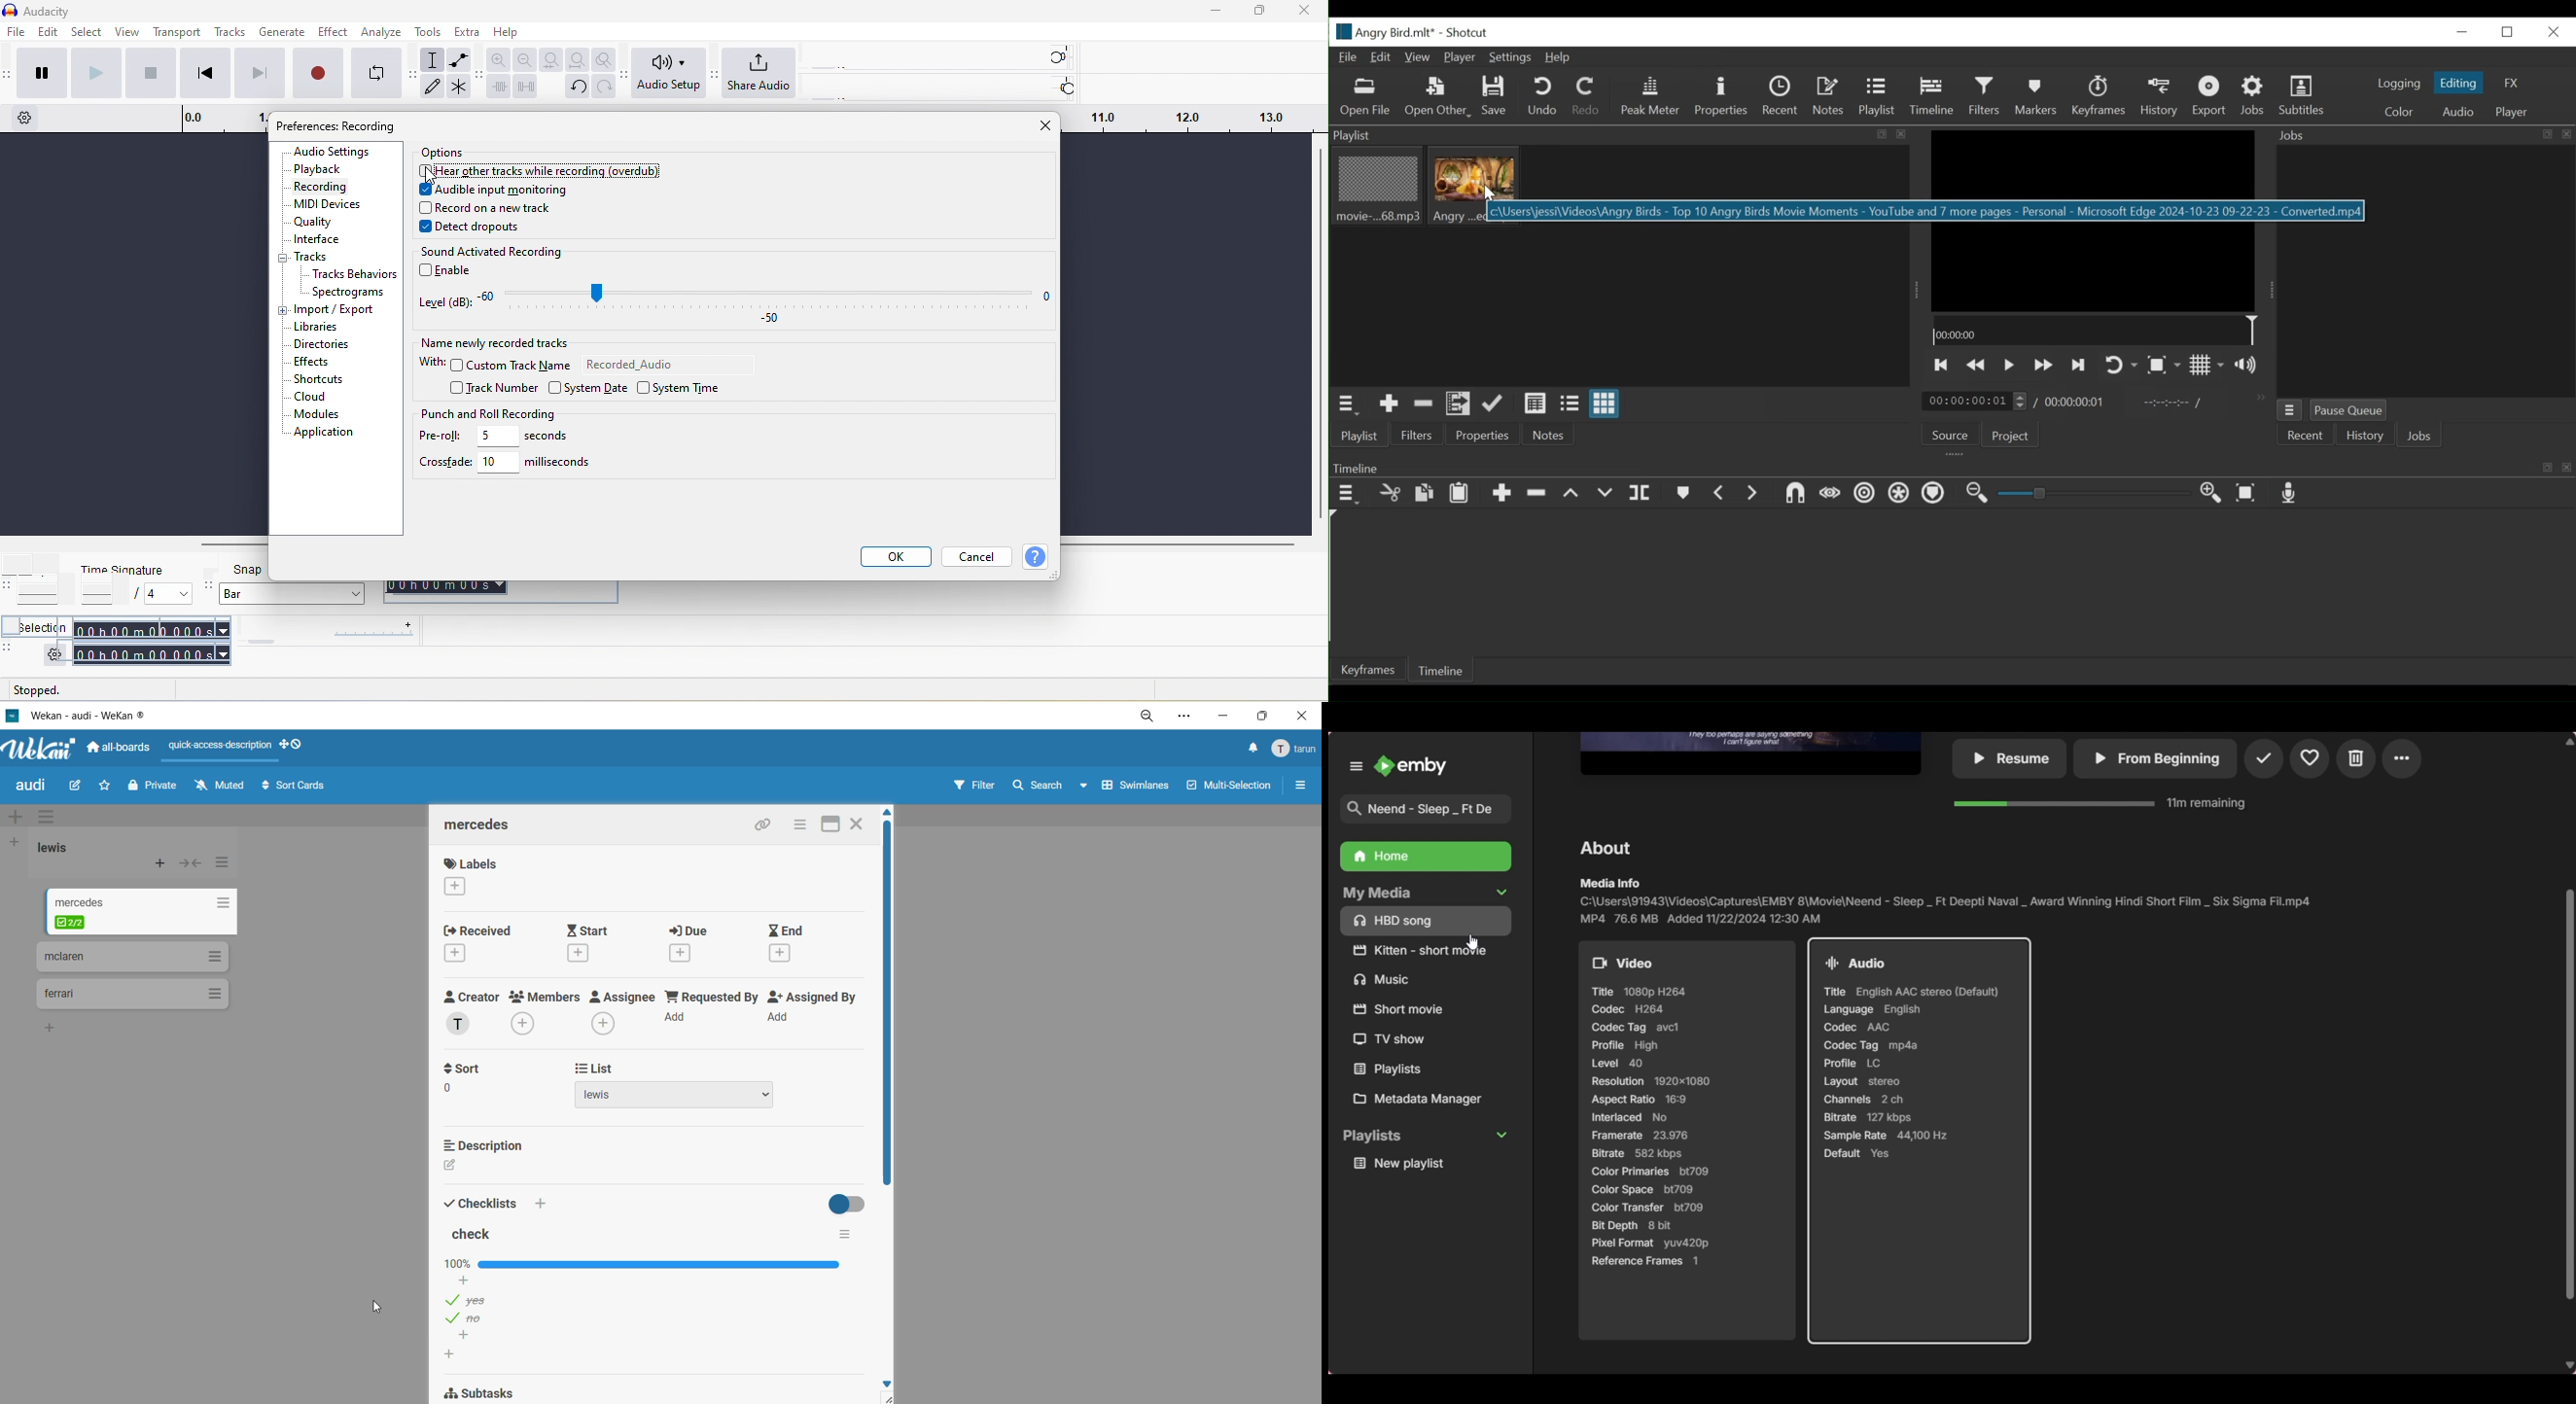  Describe the element at coordinates (119, 745) in the screenshot. I see `all boards` at that location.